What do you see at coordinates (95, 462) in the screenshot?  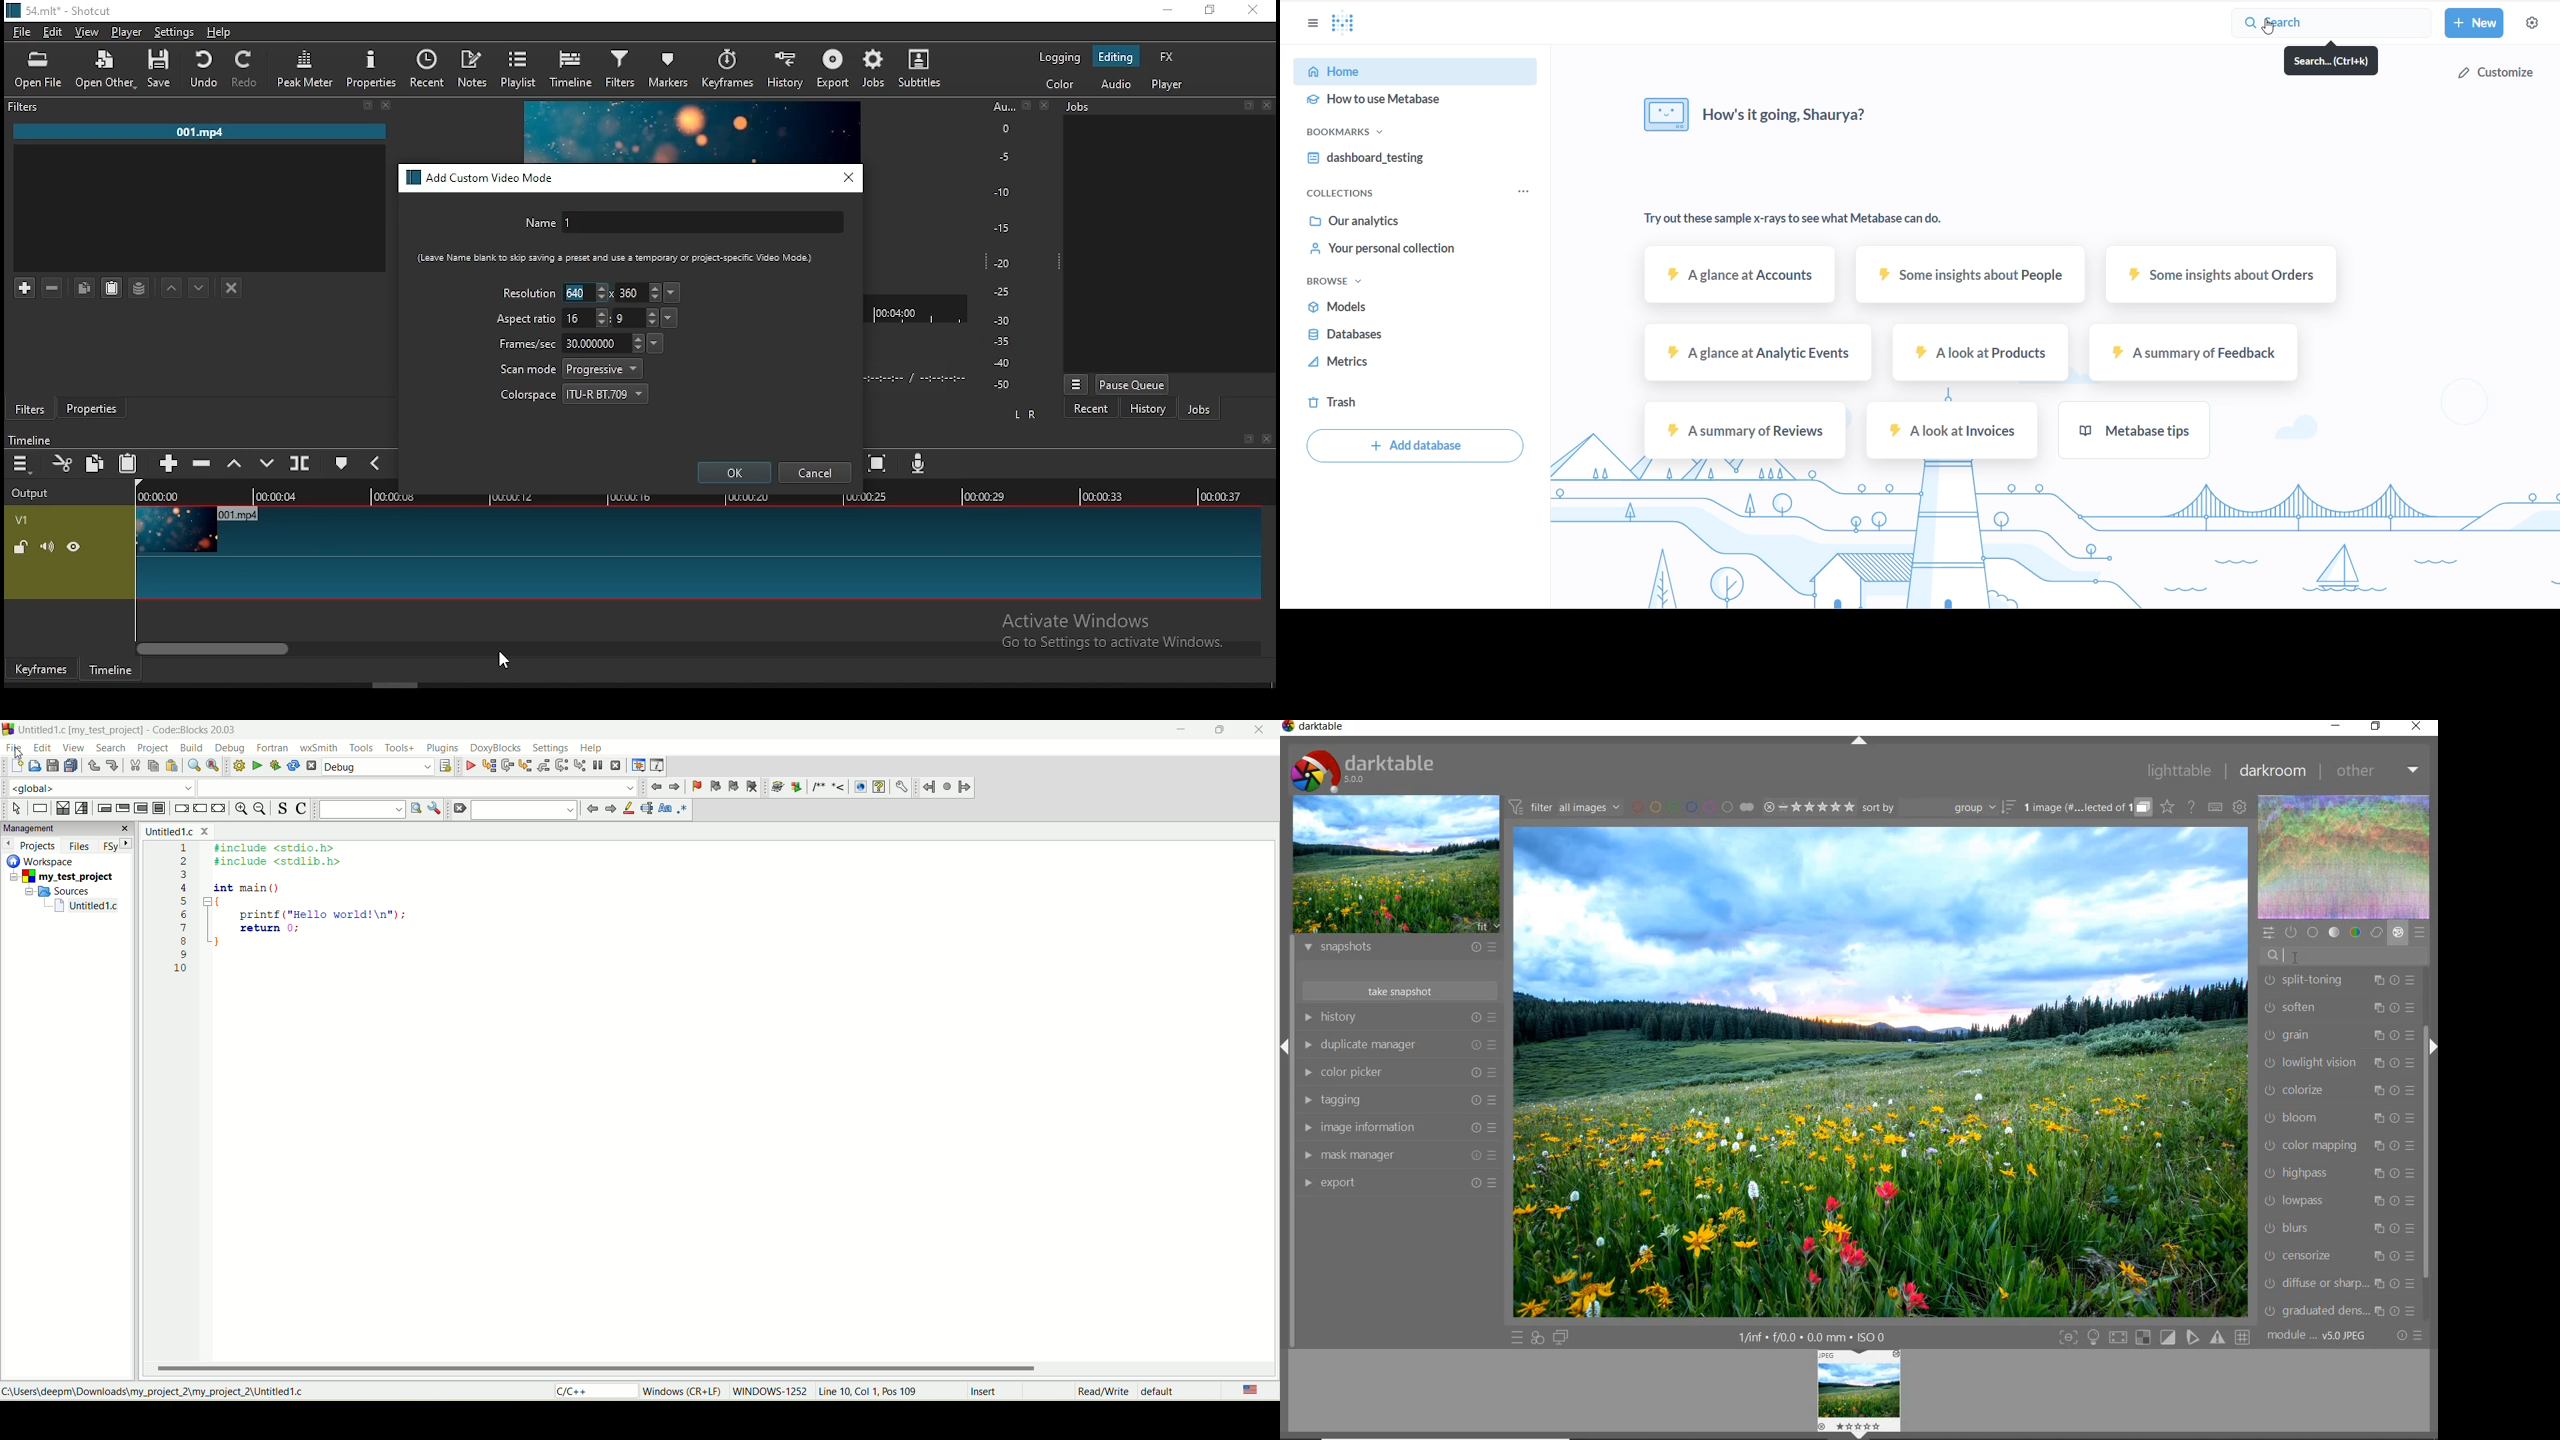 I see `copy` at bounding box center [95, 462].